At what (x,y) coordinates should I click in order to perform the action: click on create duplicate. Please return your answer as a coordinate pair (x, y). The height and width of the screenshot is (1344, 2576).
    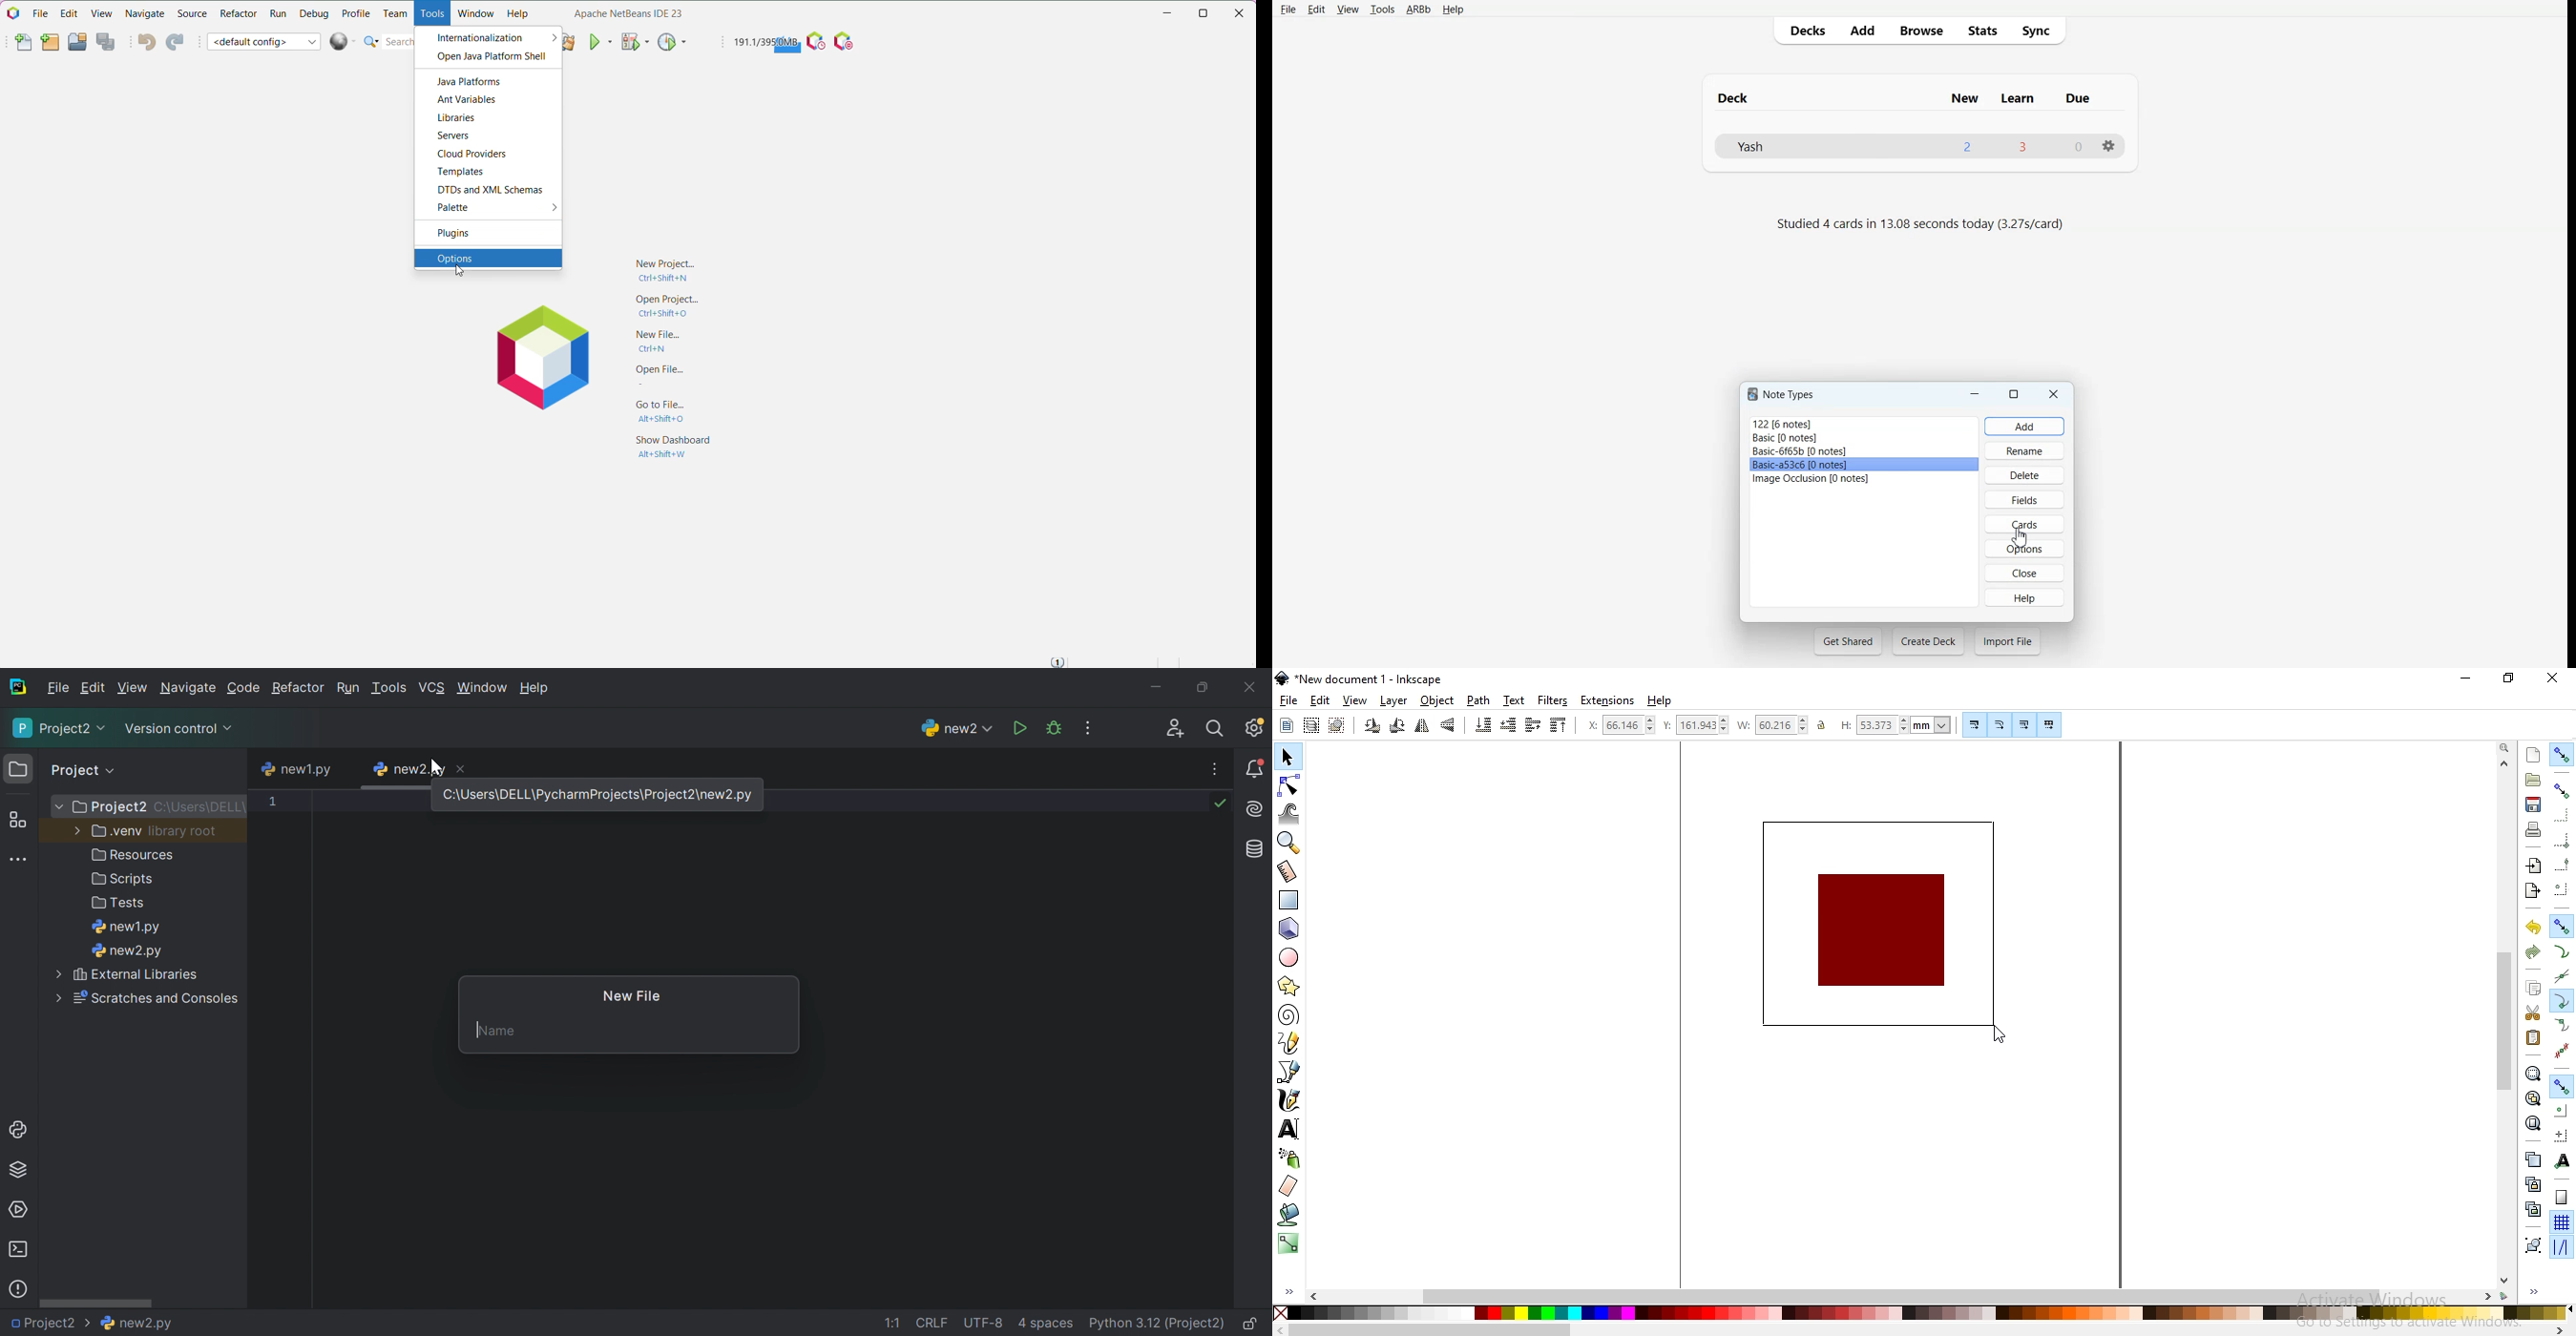
    Looking at the image, I should click on (2533, 1159).